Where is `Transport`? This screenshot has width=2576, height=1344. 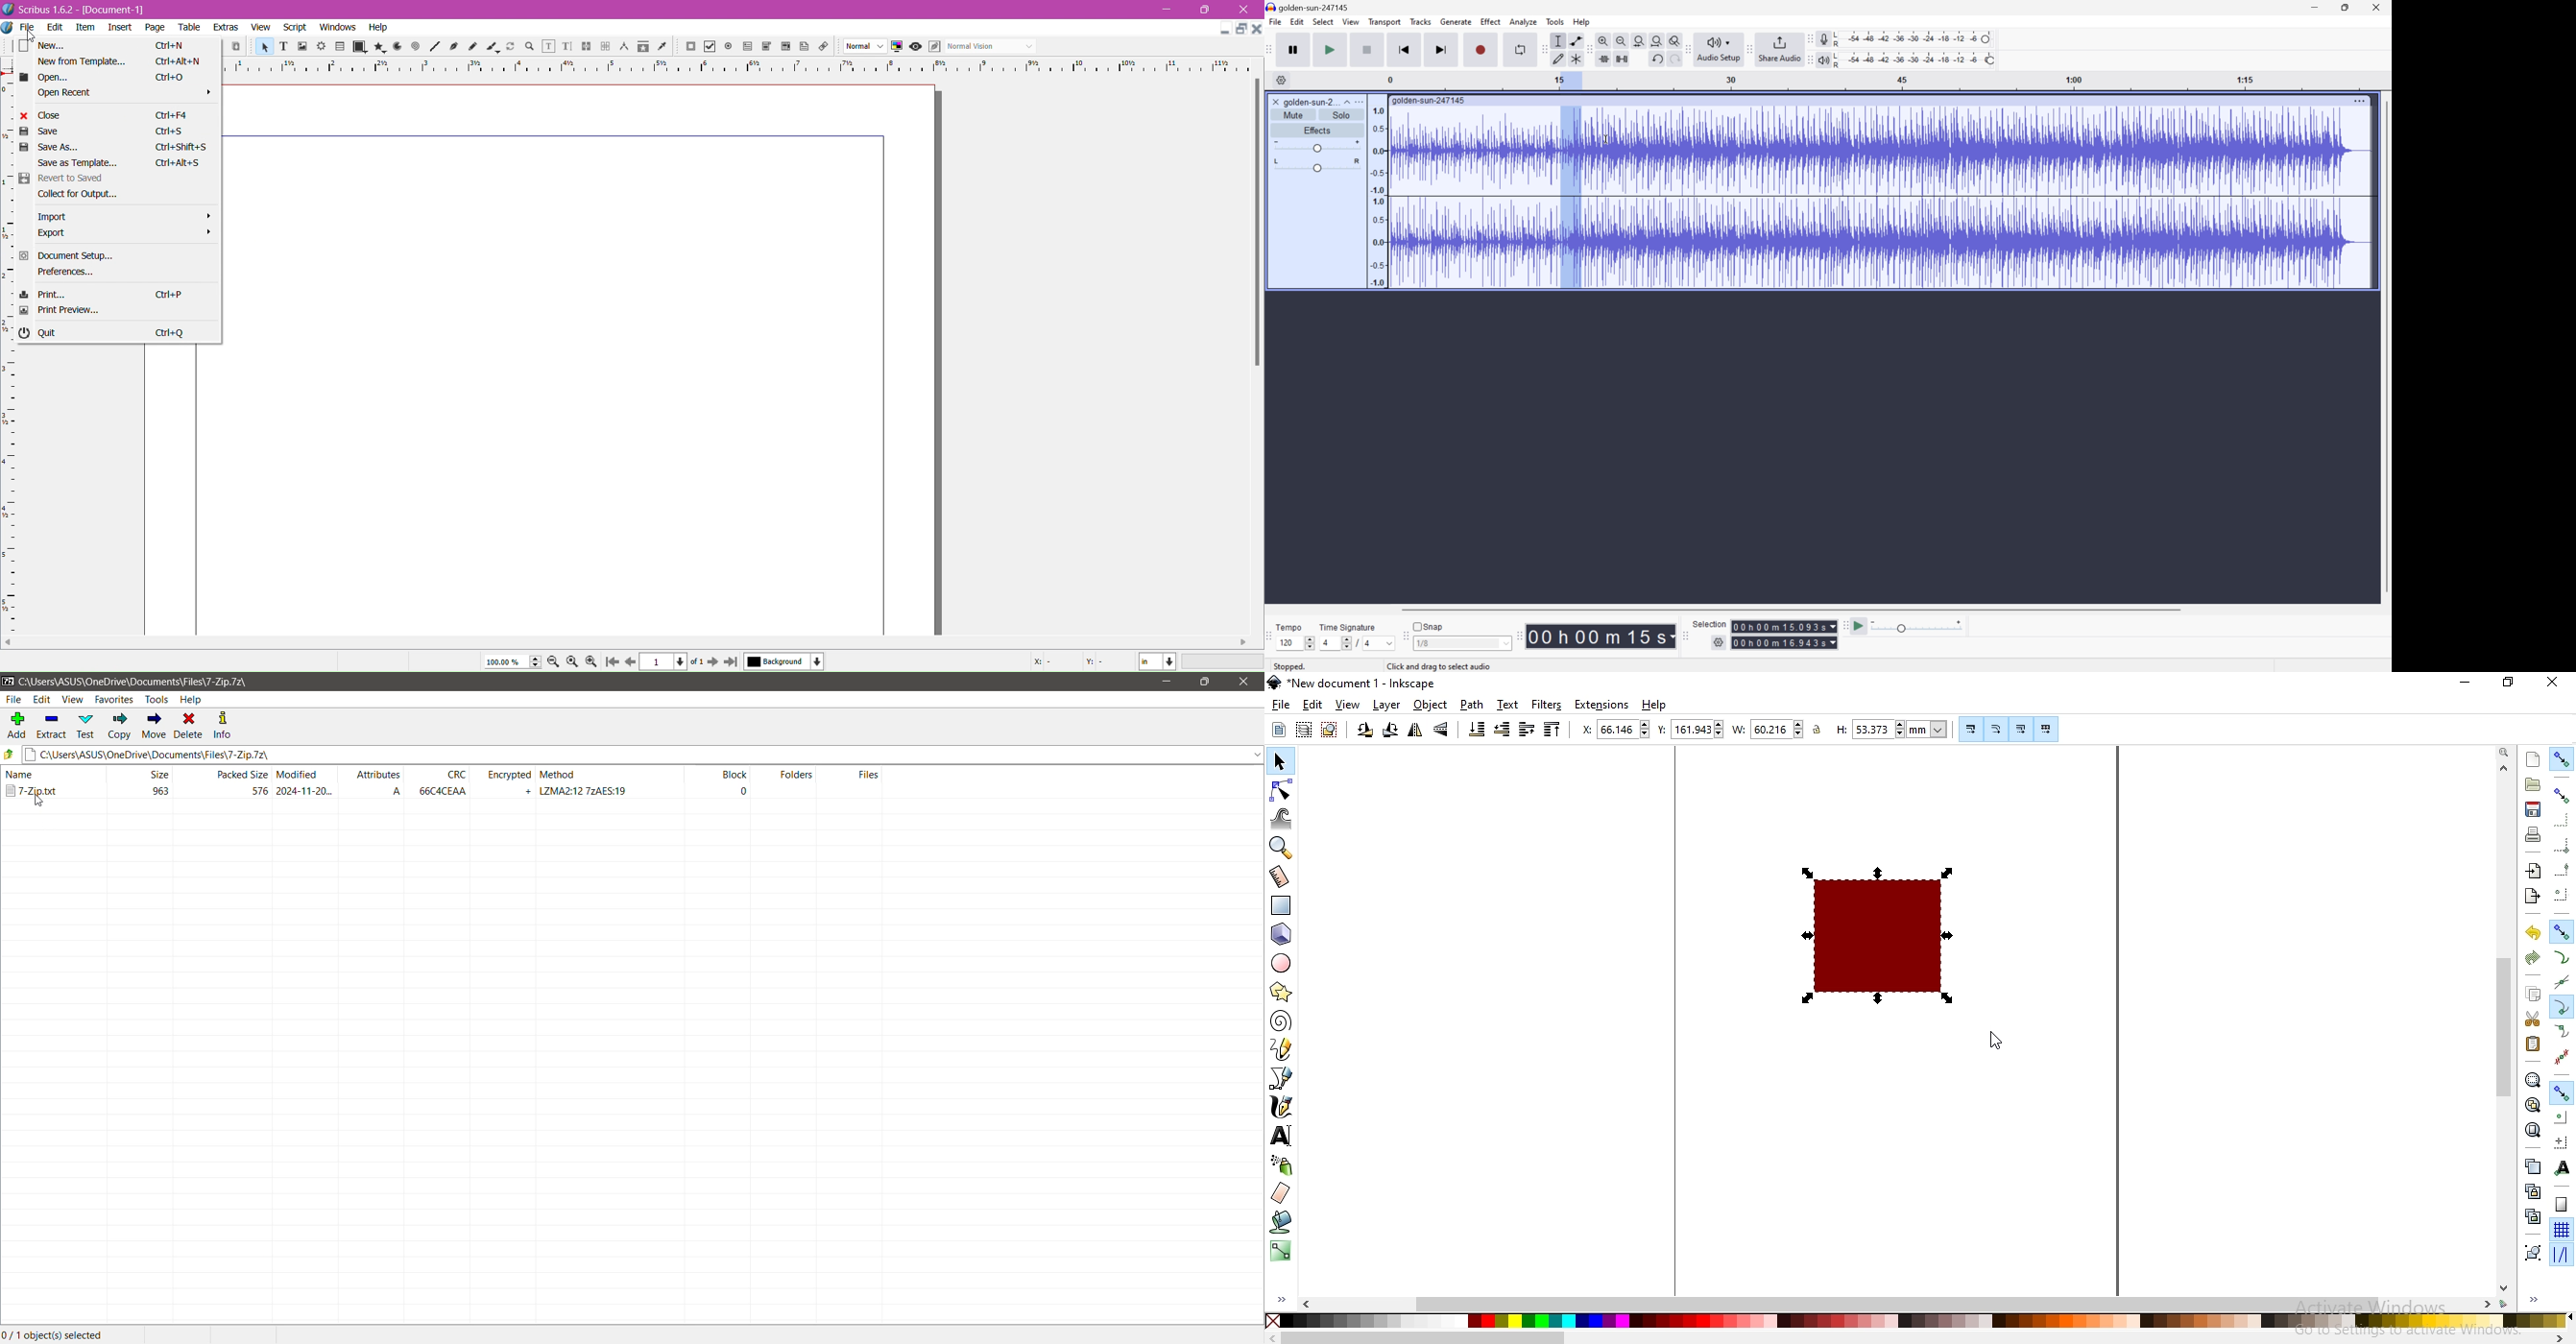
Transport is located at coordinates (1385, 22).